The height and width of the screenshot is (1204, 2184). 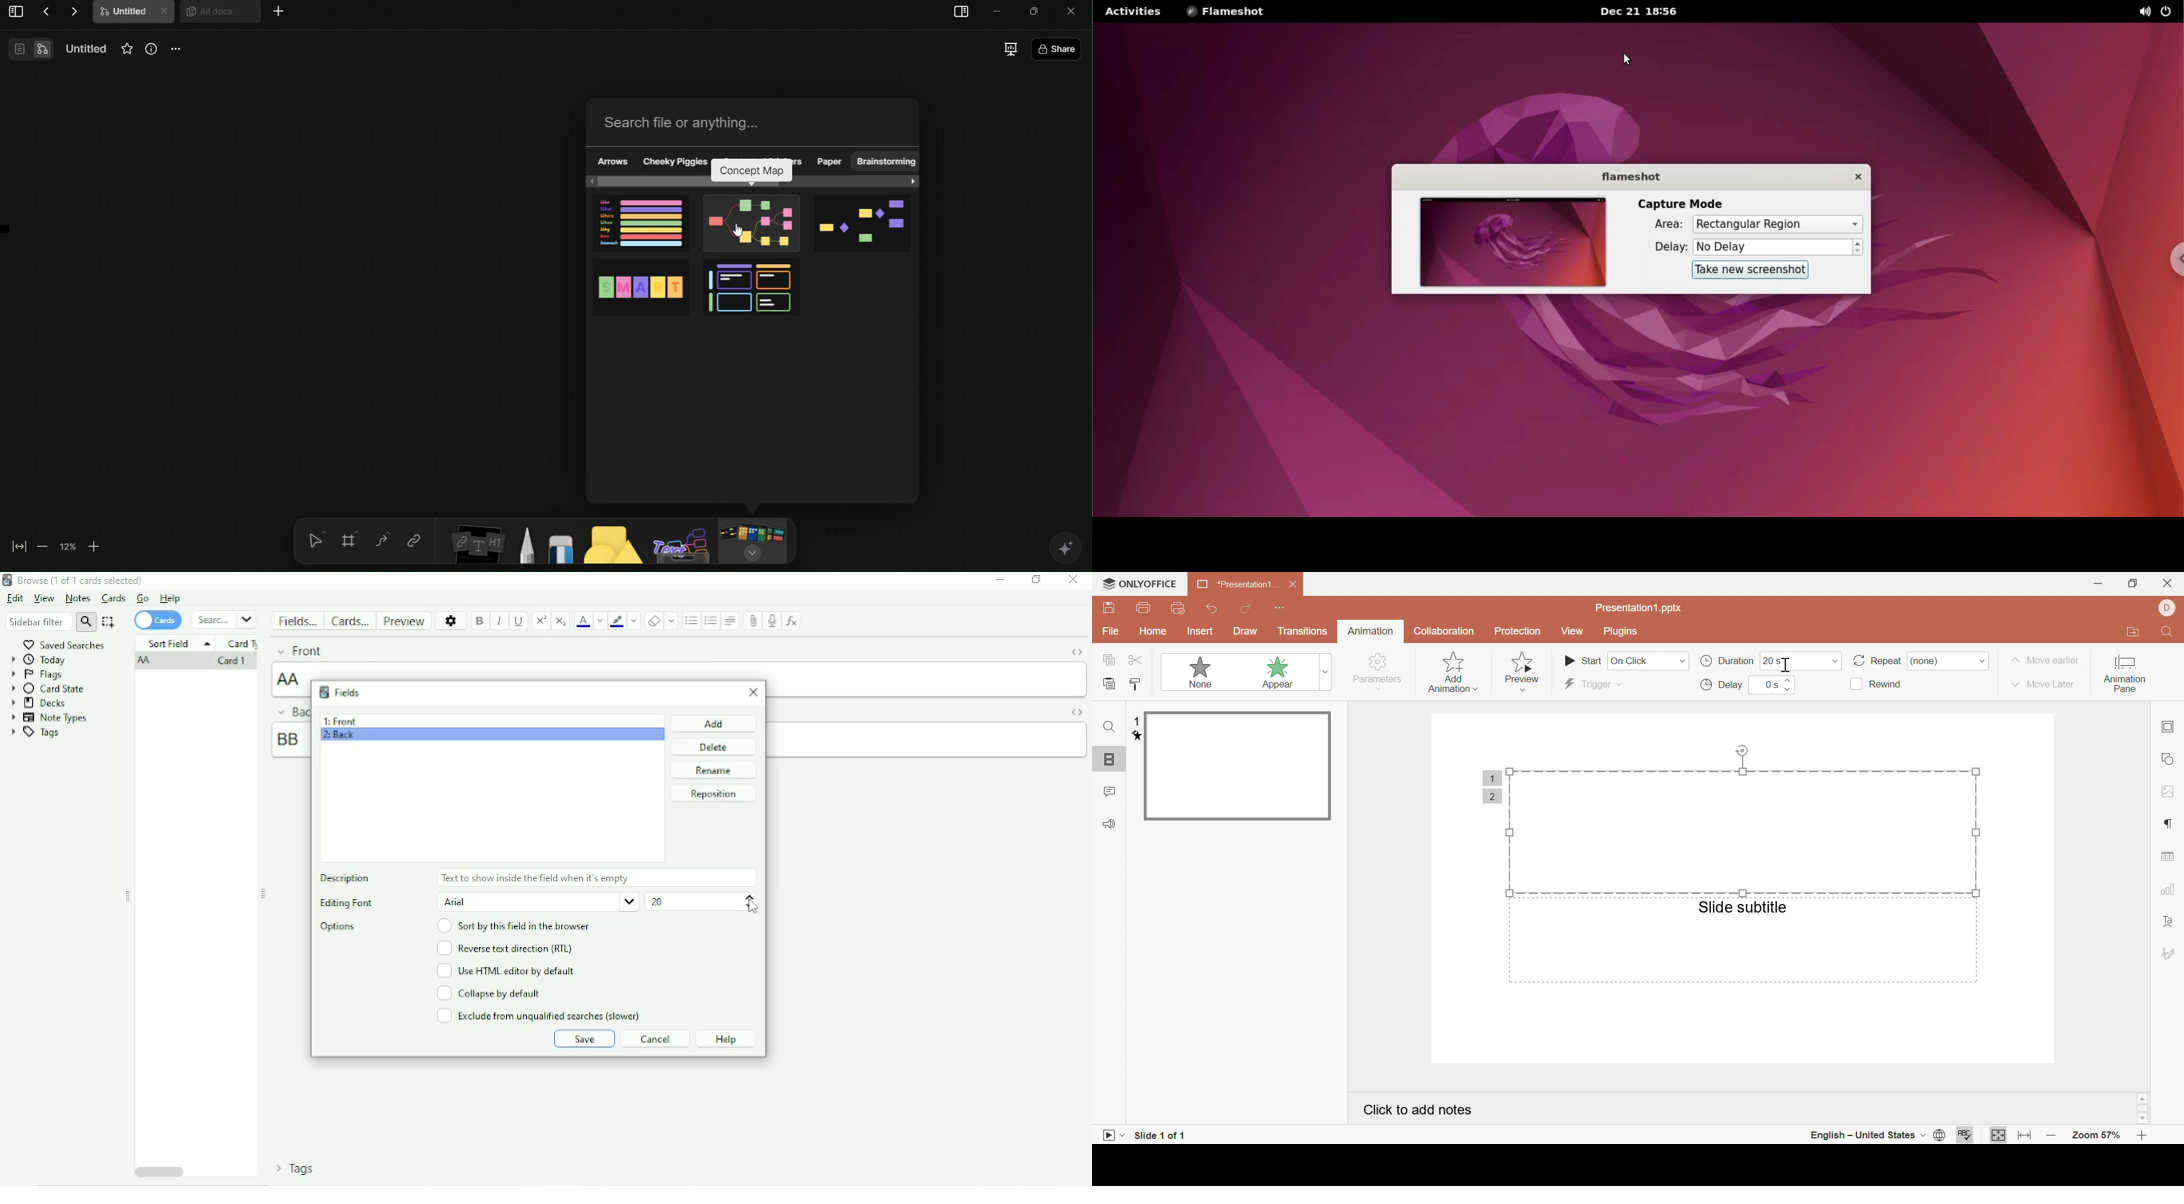 I want to click on Fields, so click(x=339, y=692).